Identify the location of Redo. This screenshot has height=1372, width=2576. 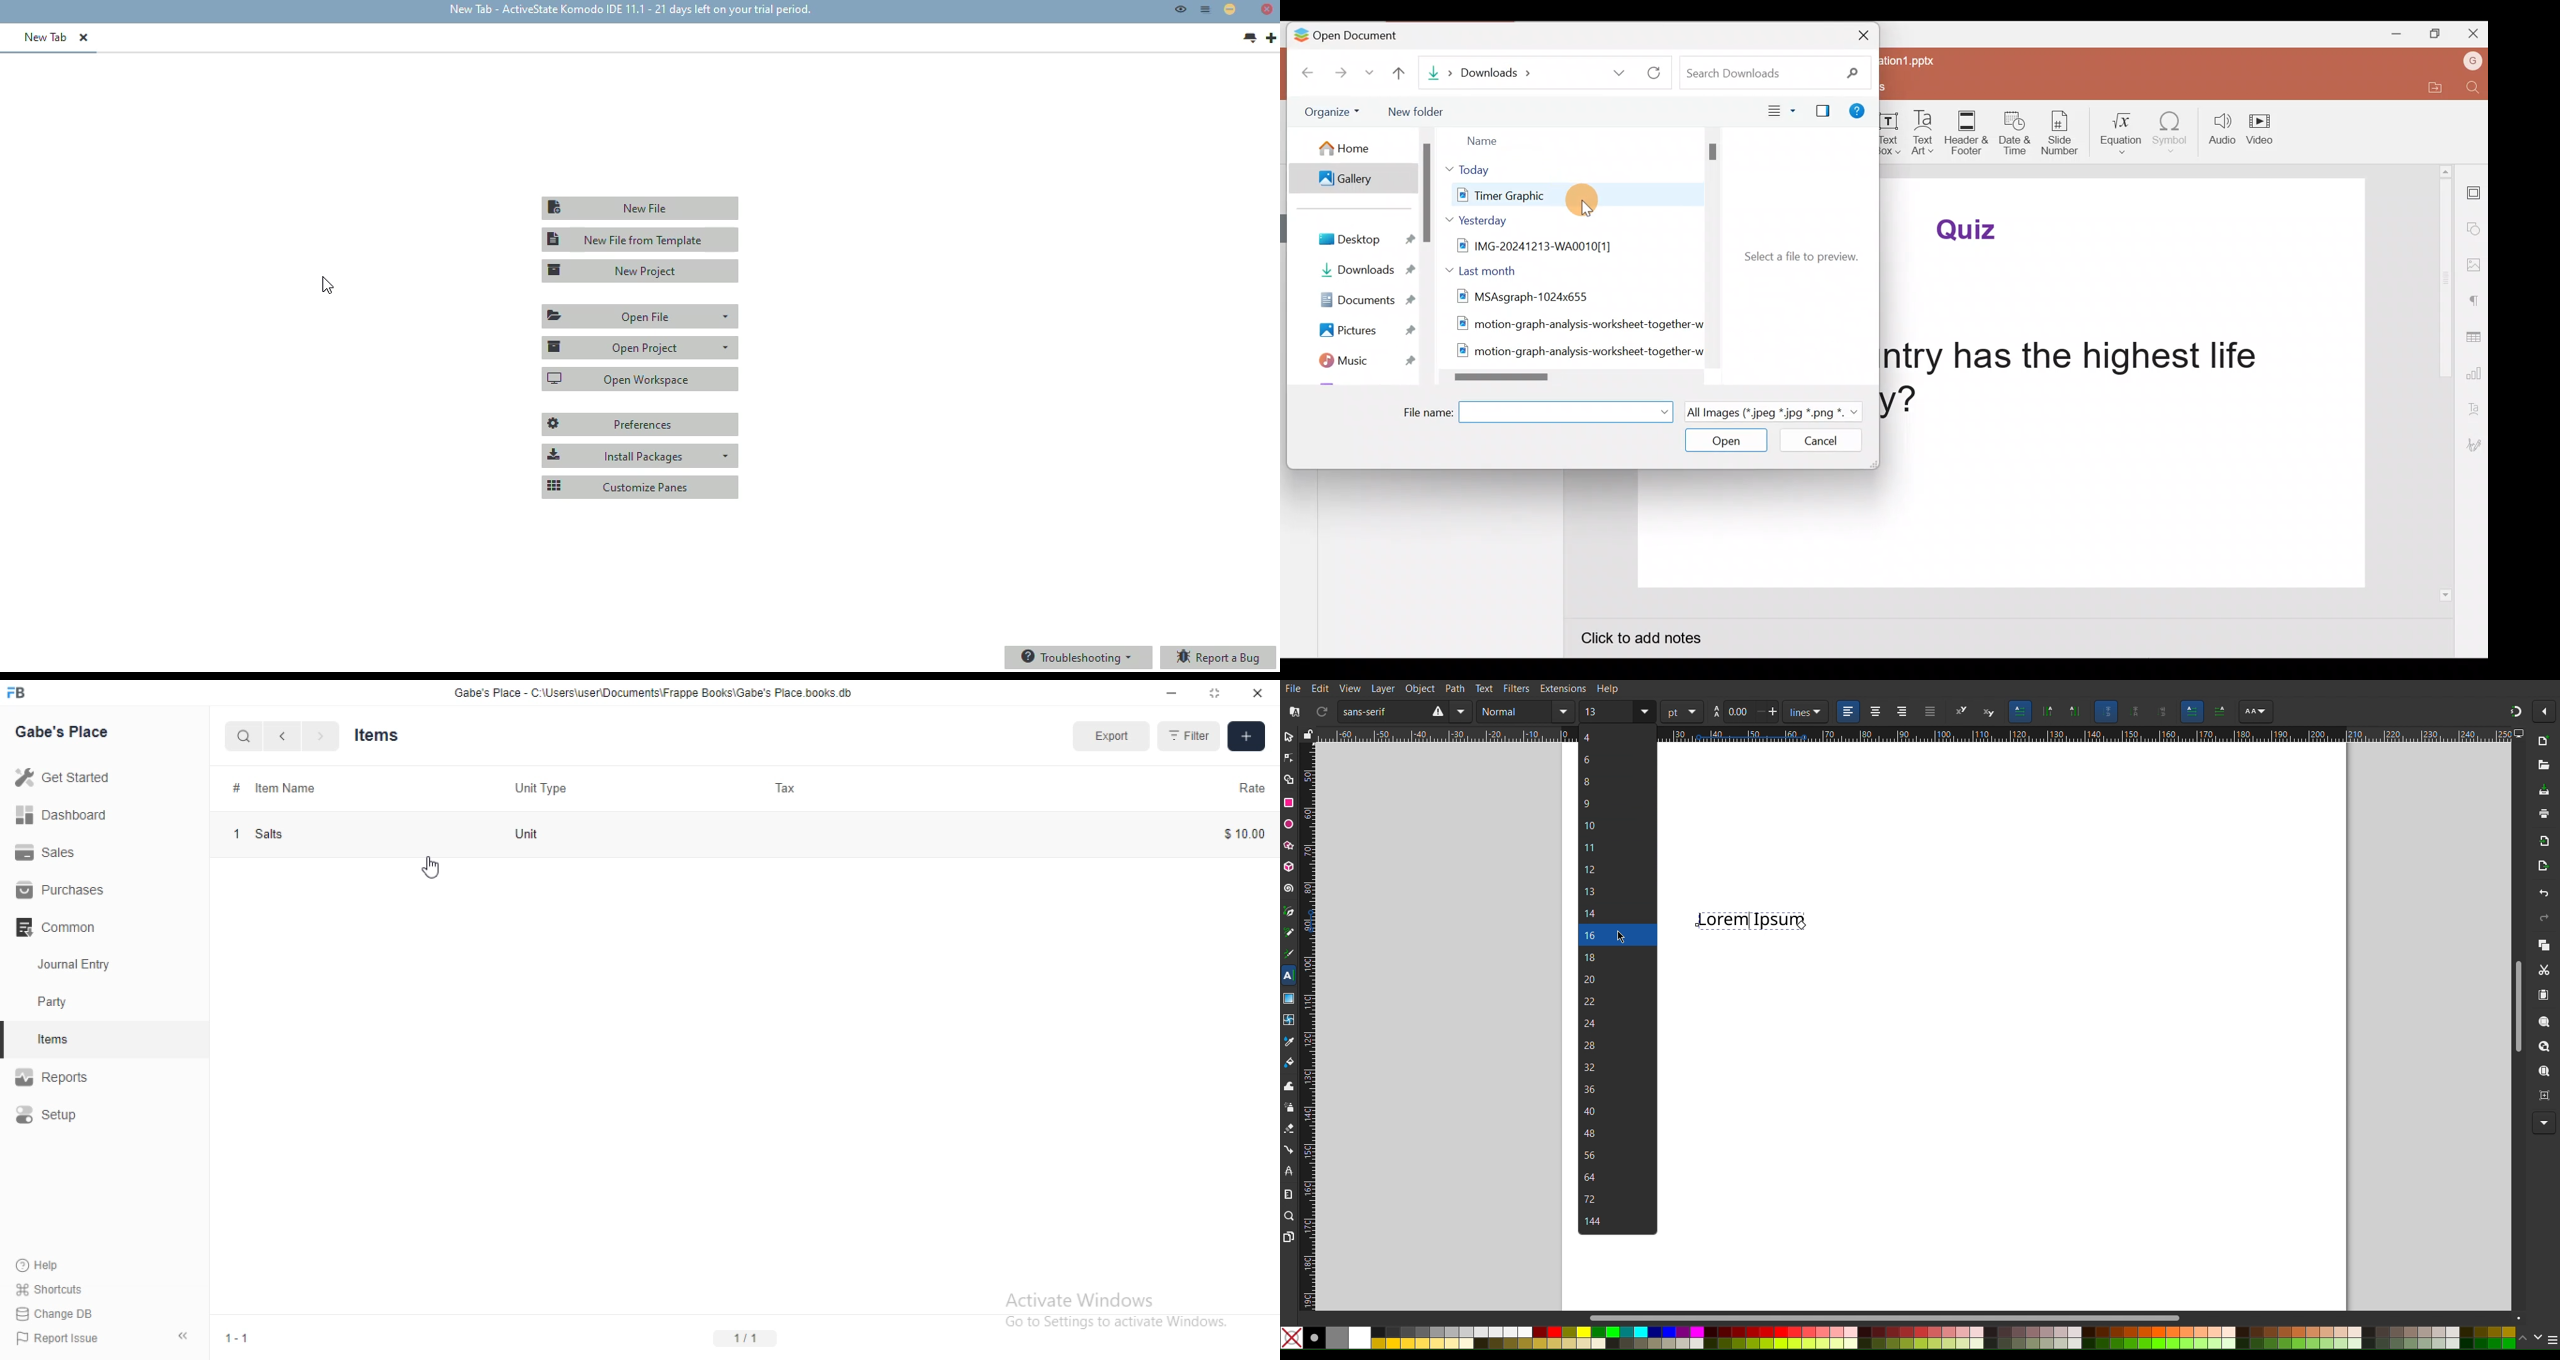
(2543, 918).